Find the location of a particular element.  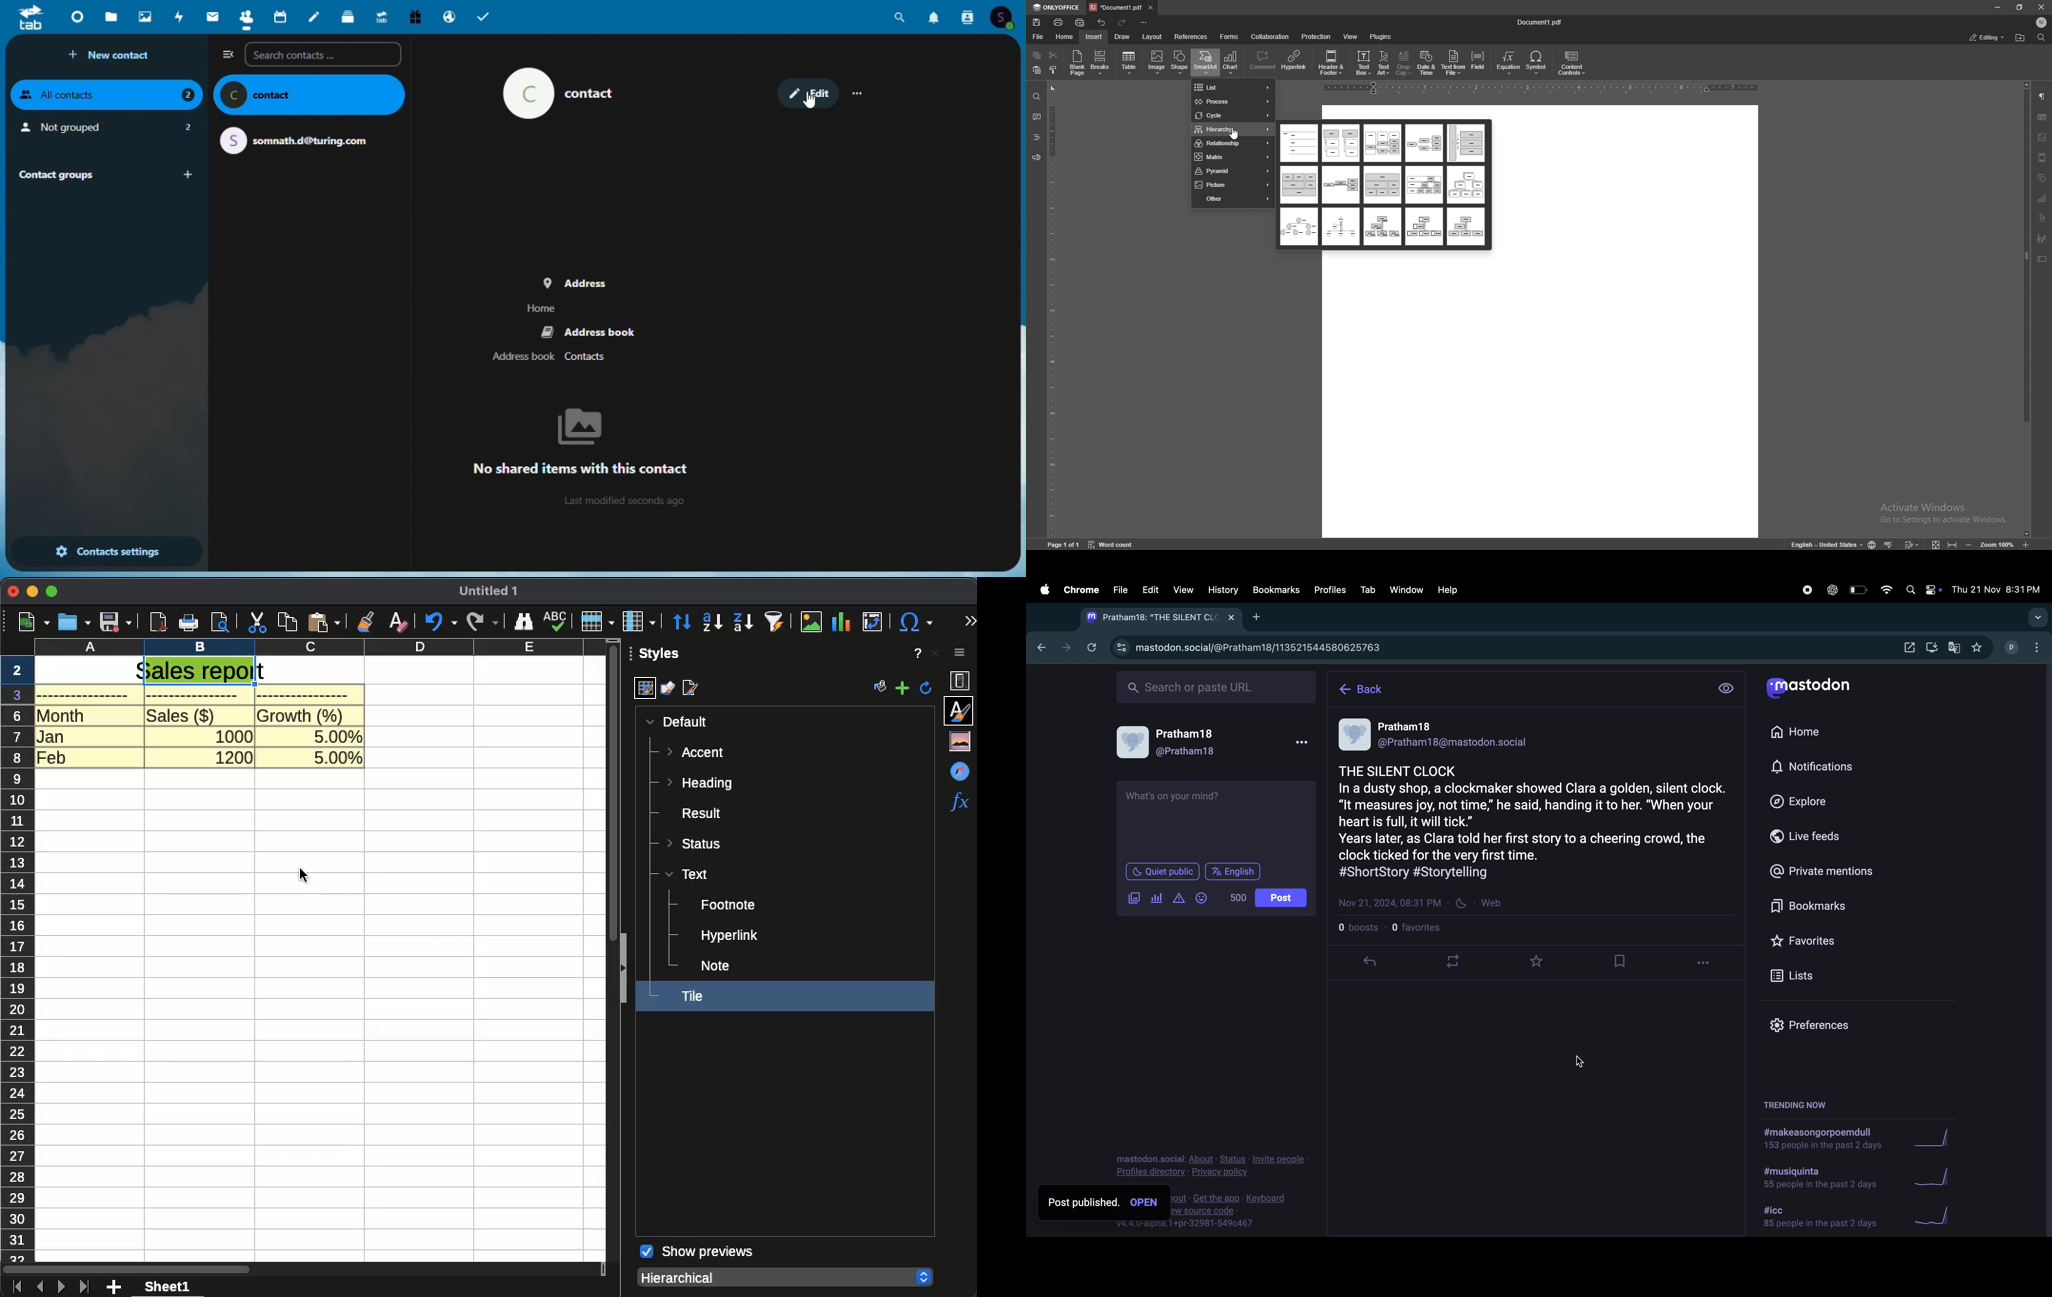

Email hosting is located at coordinates (449, 15).